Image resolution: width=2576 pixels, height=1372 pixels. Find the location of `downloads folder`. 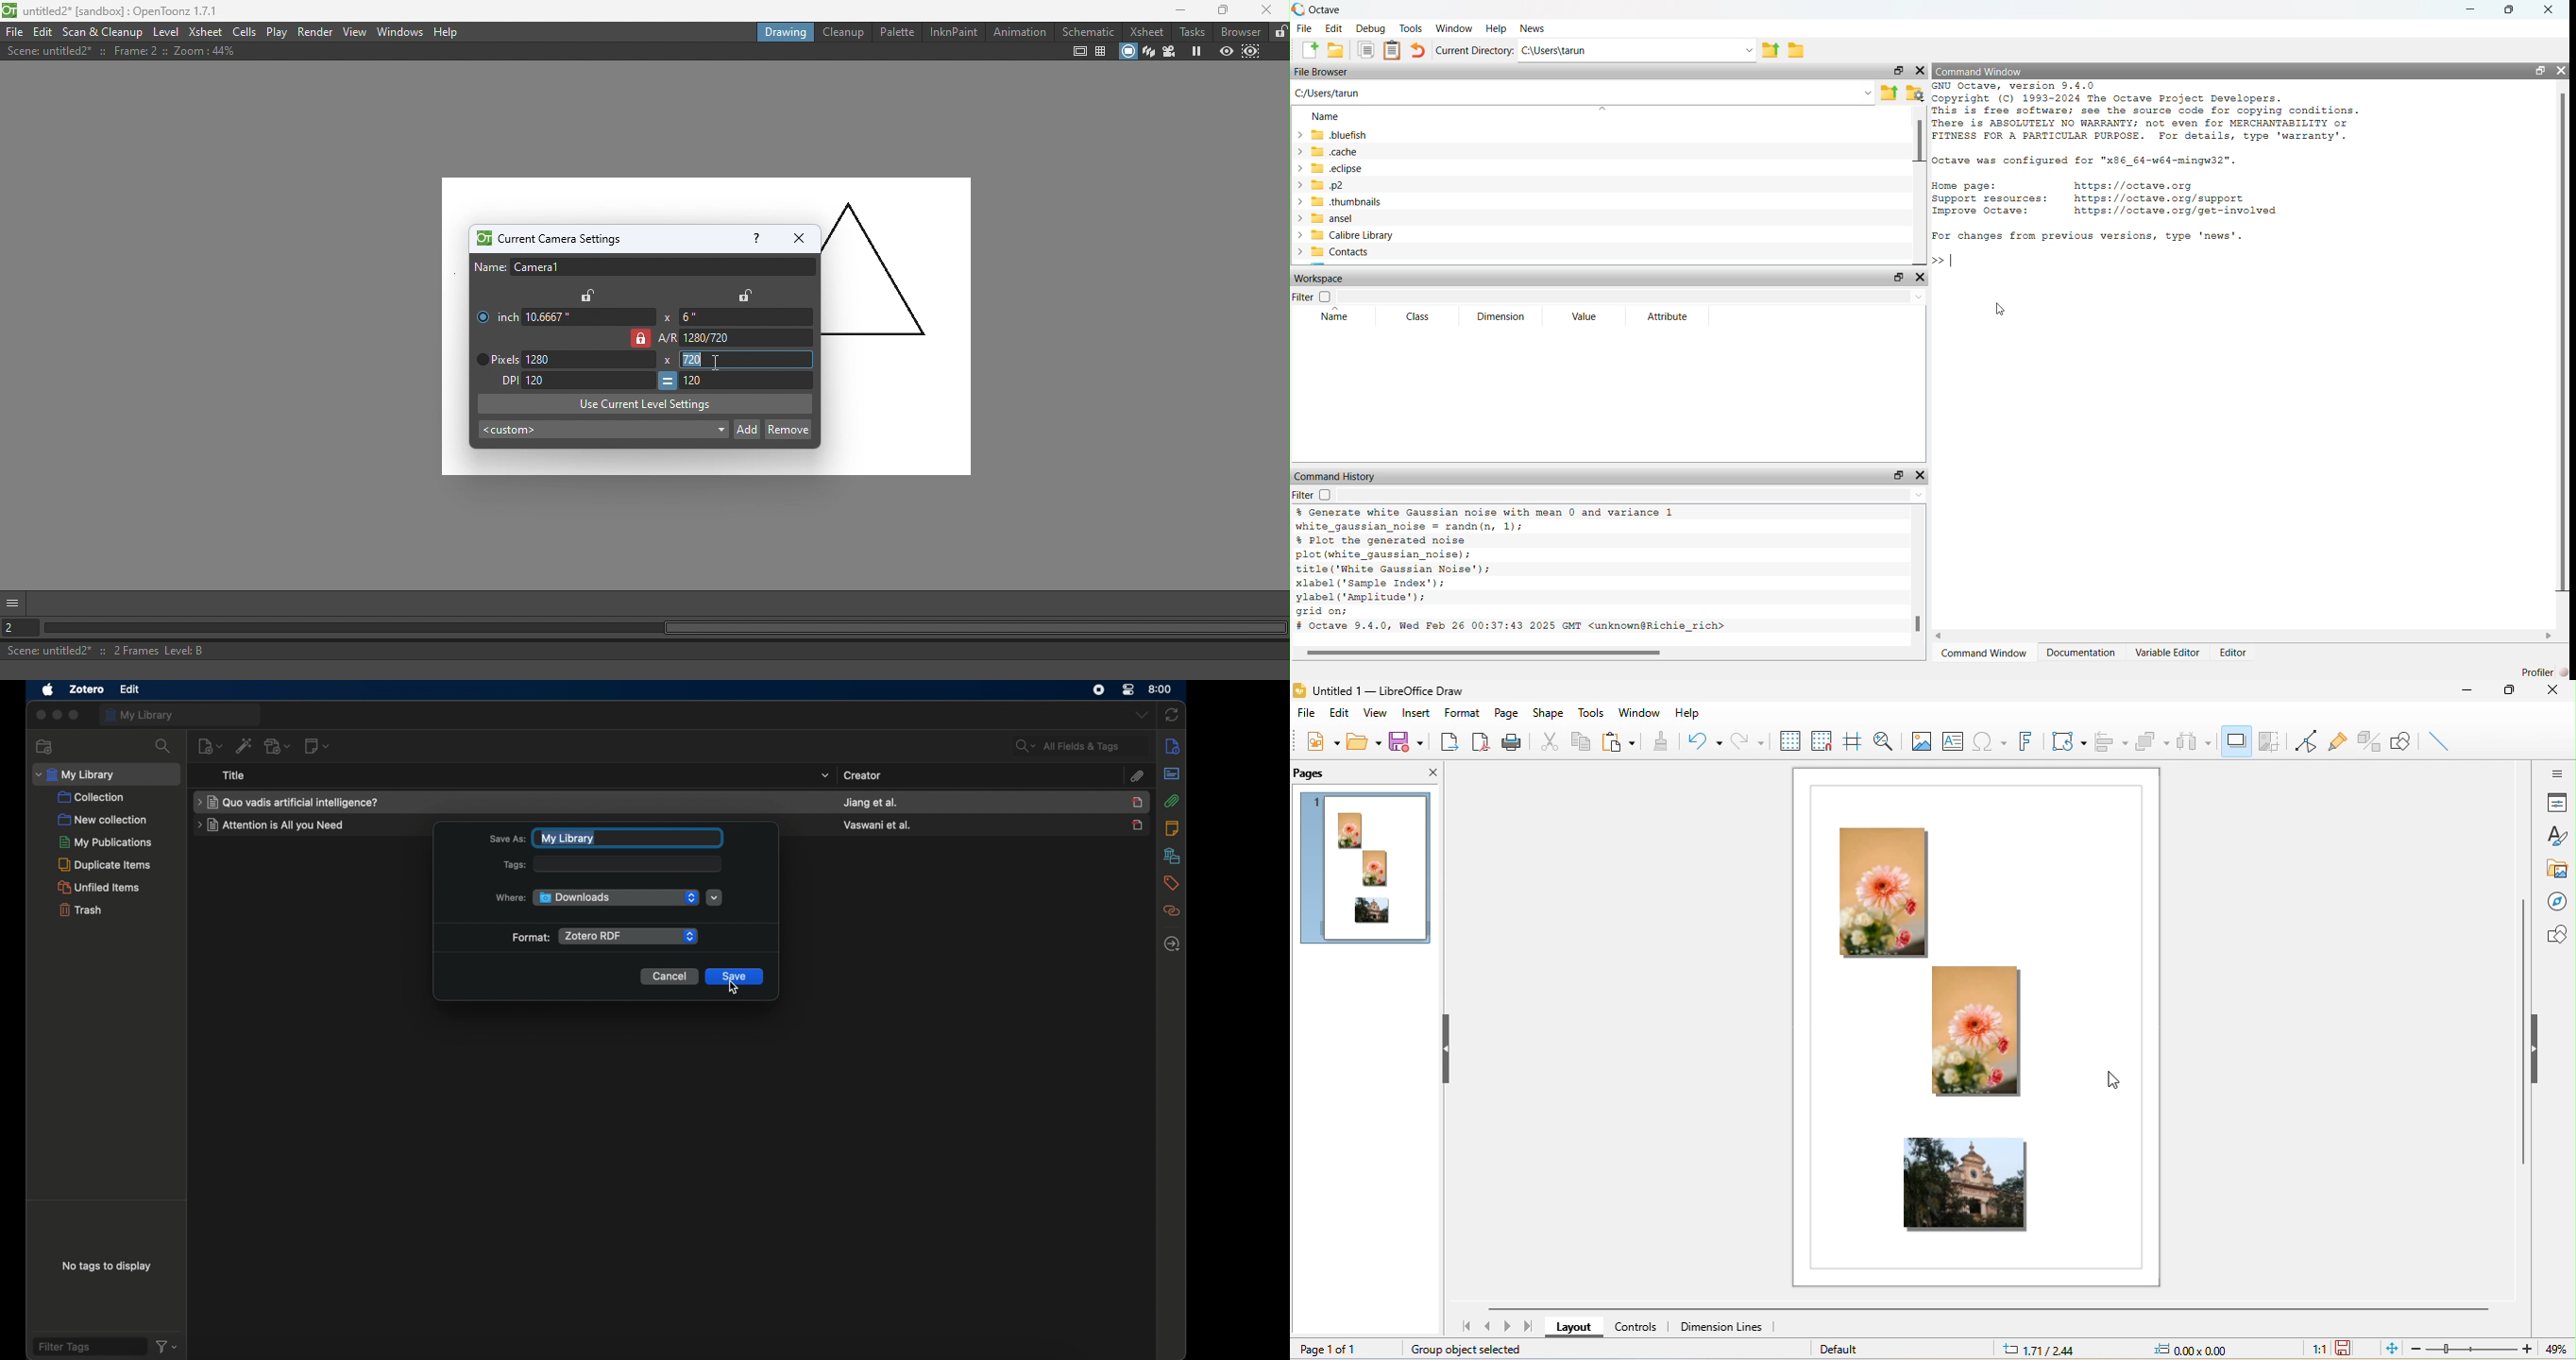

downloads folder is located at coordinates (574, 897).